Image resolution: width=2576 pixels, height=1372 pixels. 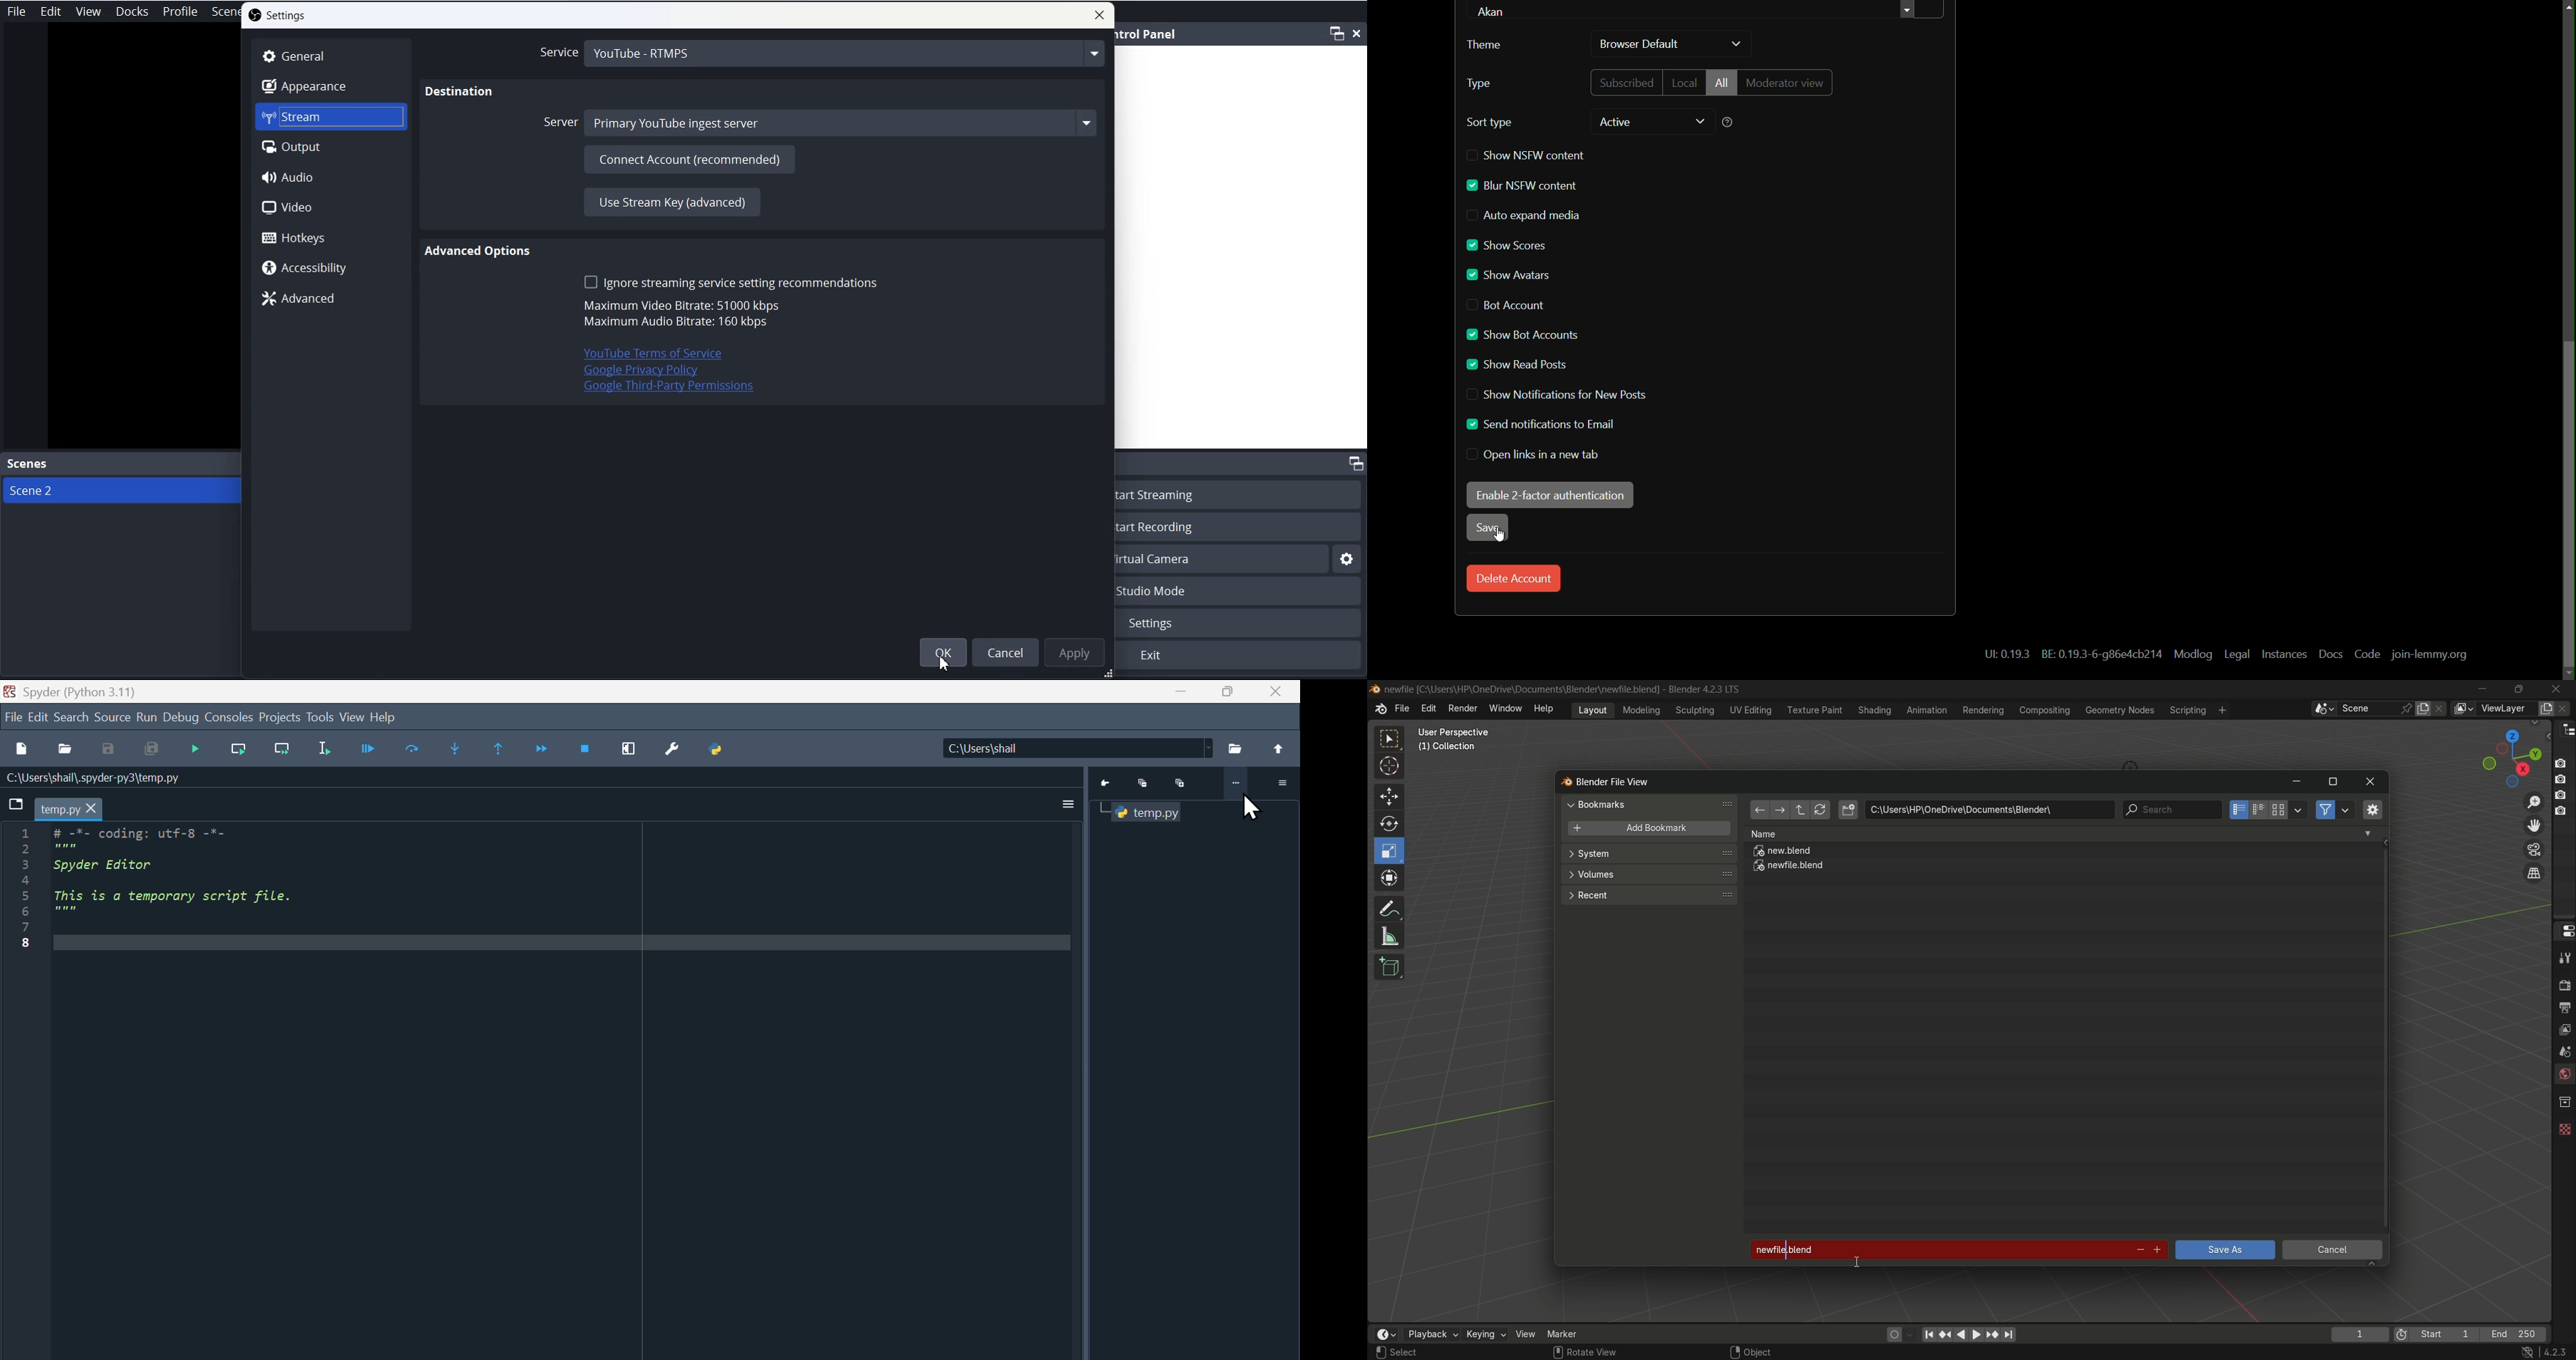 What do you see at coordinates (65, 749) in the screenshot?
I see `open file` at bounding box center [65, 749].